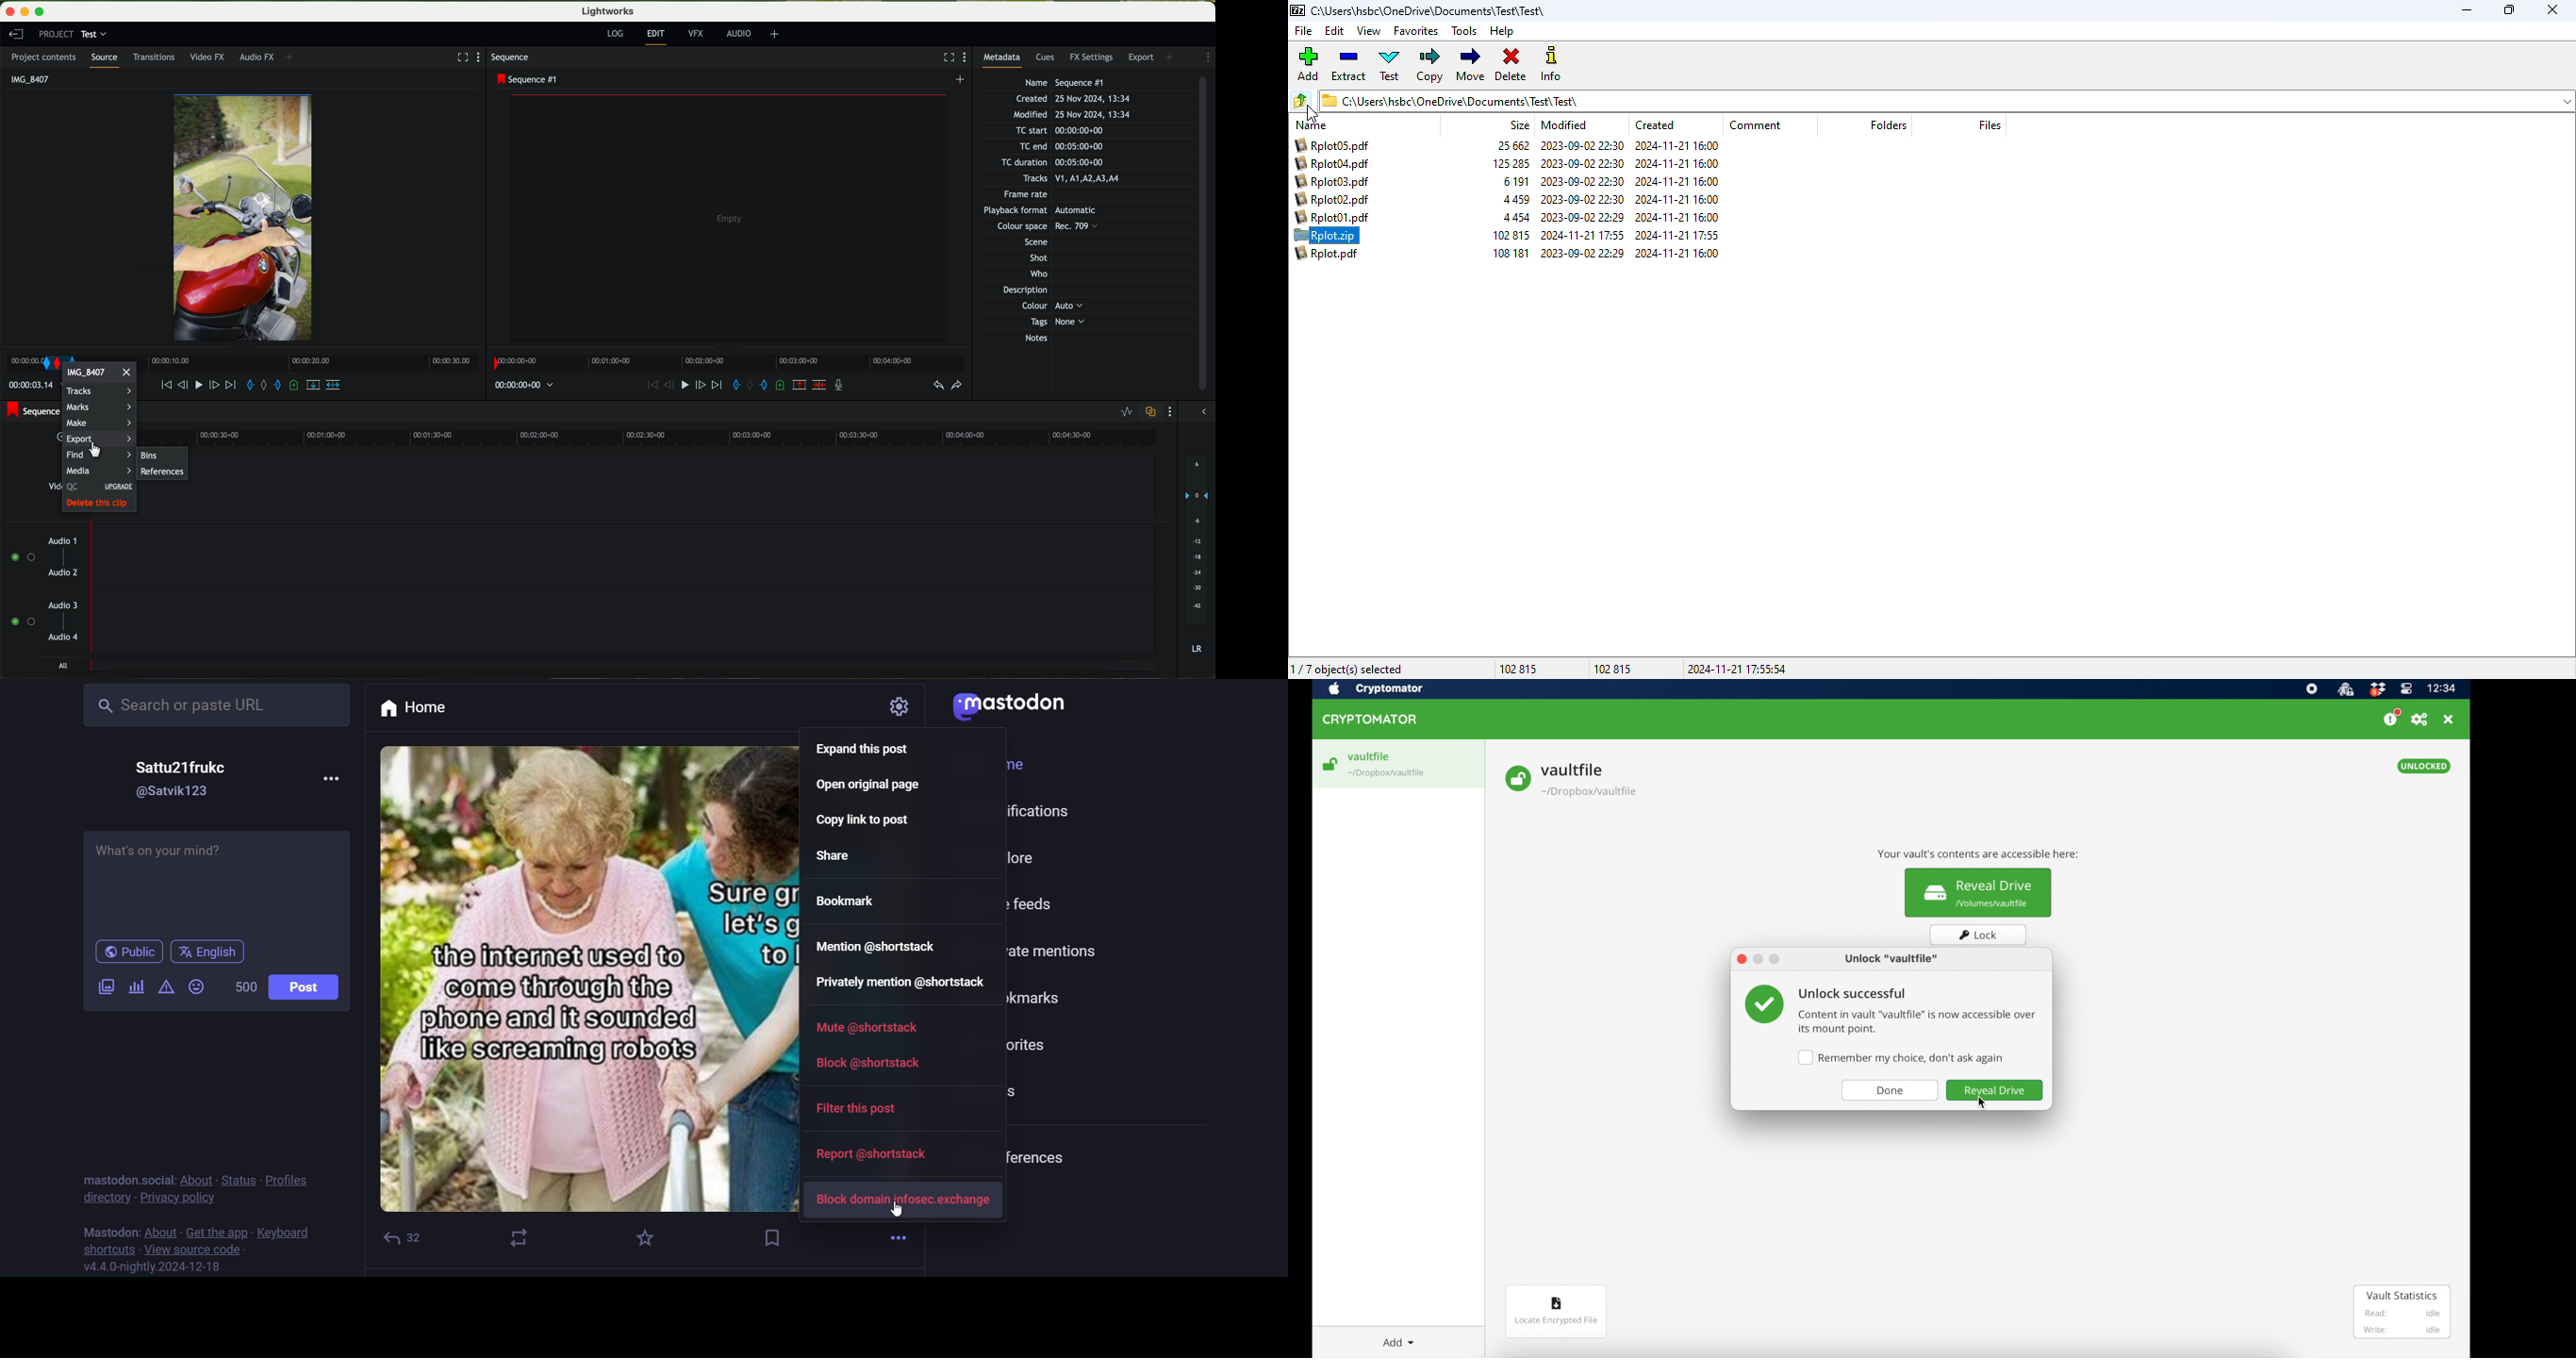  What do you see at coordinates (482, 58) in the screenshot?
I see `show settings menu` at bounding box center [482, 58].